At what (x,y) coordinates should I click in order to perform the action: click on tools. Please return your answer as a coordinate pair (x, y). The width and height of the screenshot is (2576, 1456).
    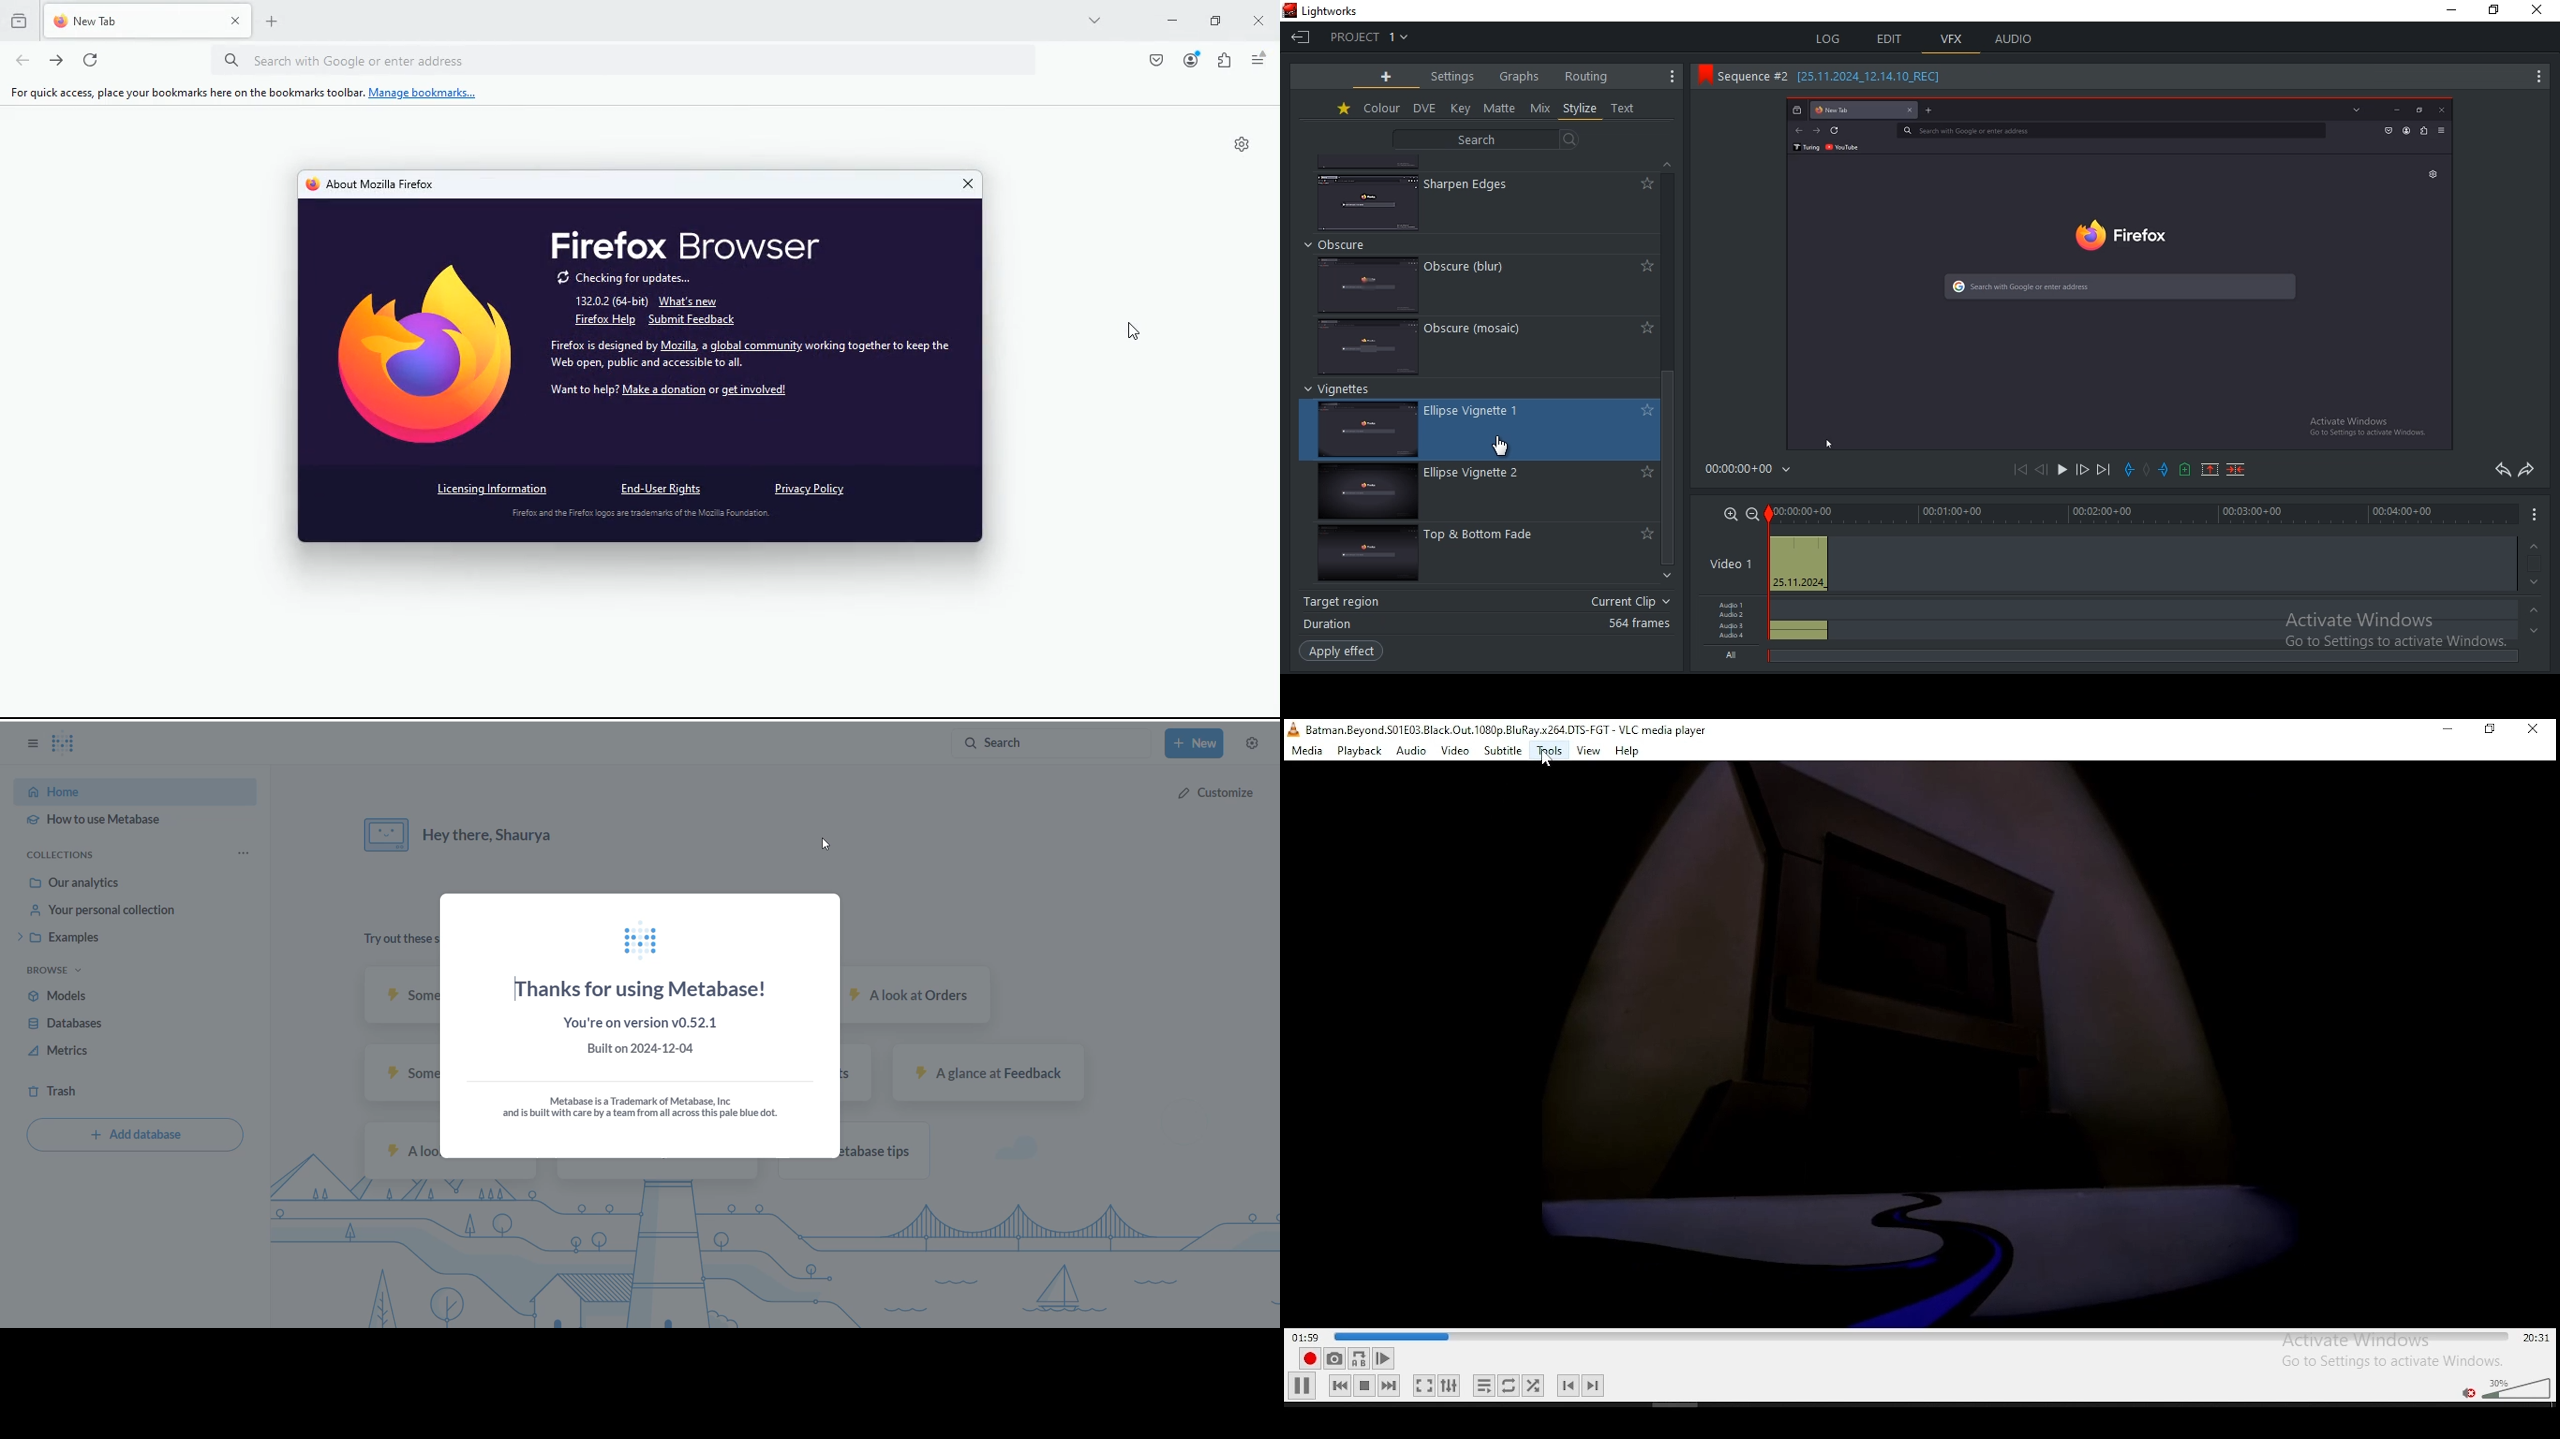
    Looking at the image, I should click on (1549, 751).